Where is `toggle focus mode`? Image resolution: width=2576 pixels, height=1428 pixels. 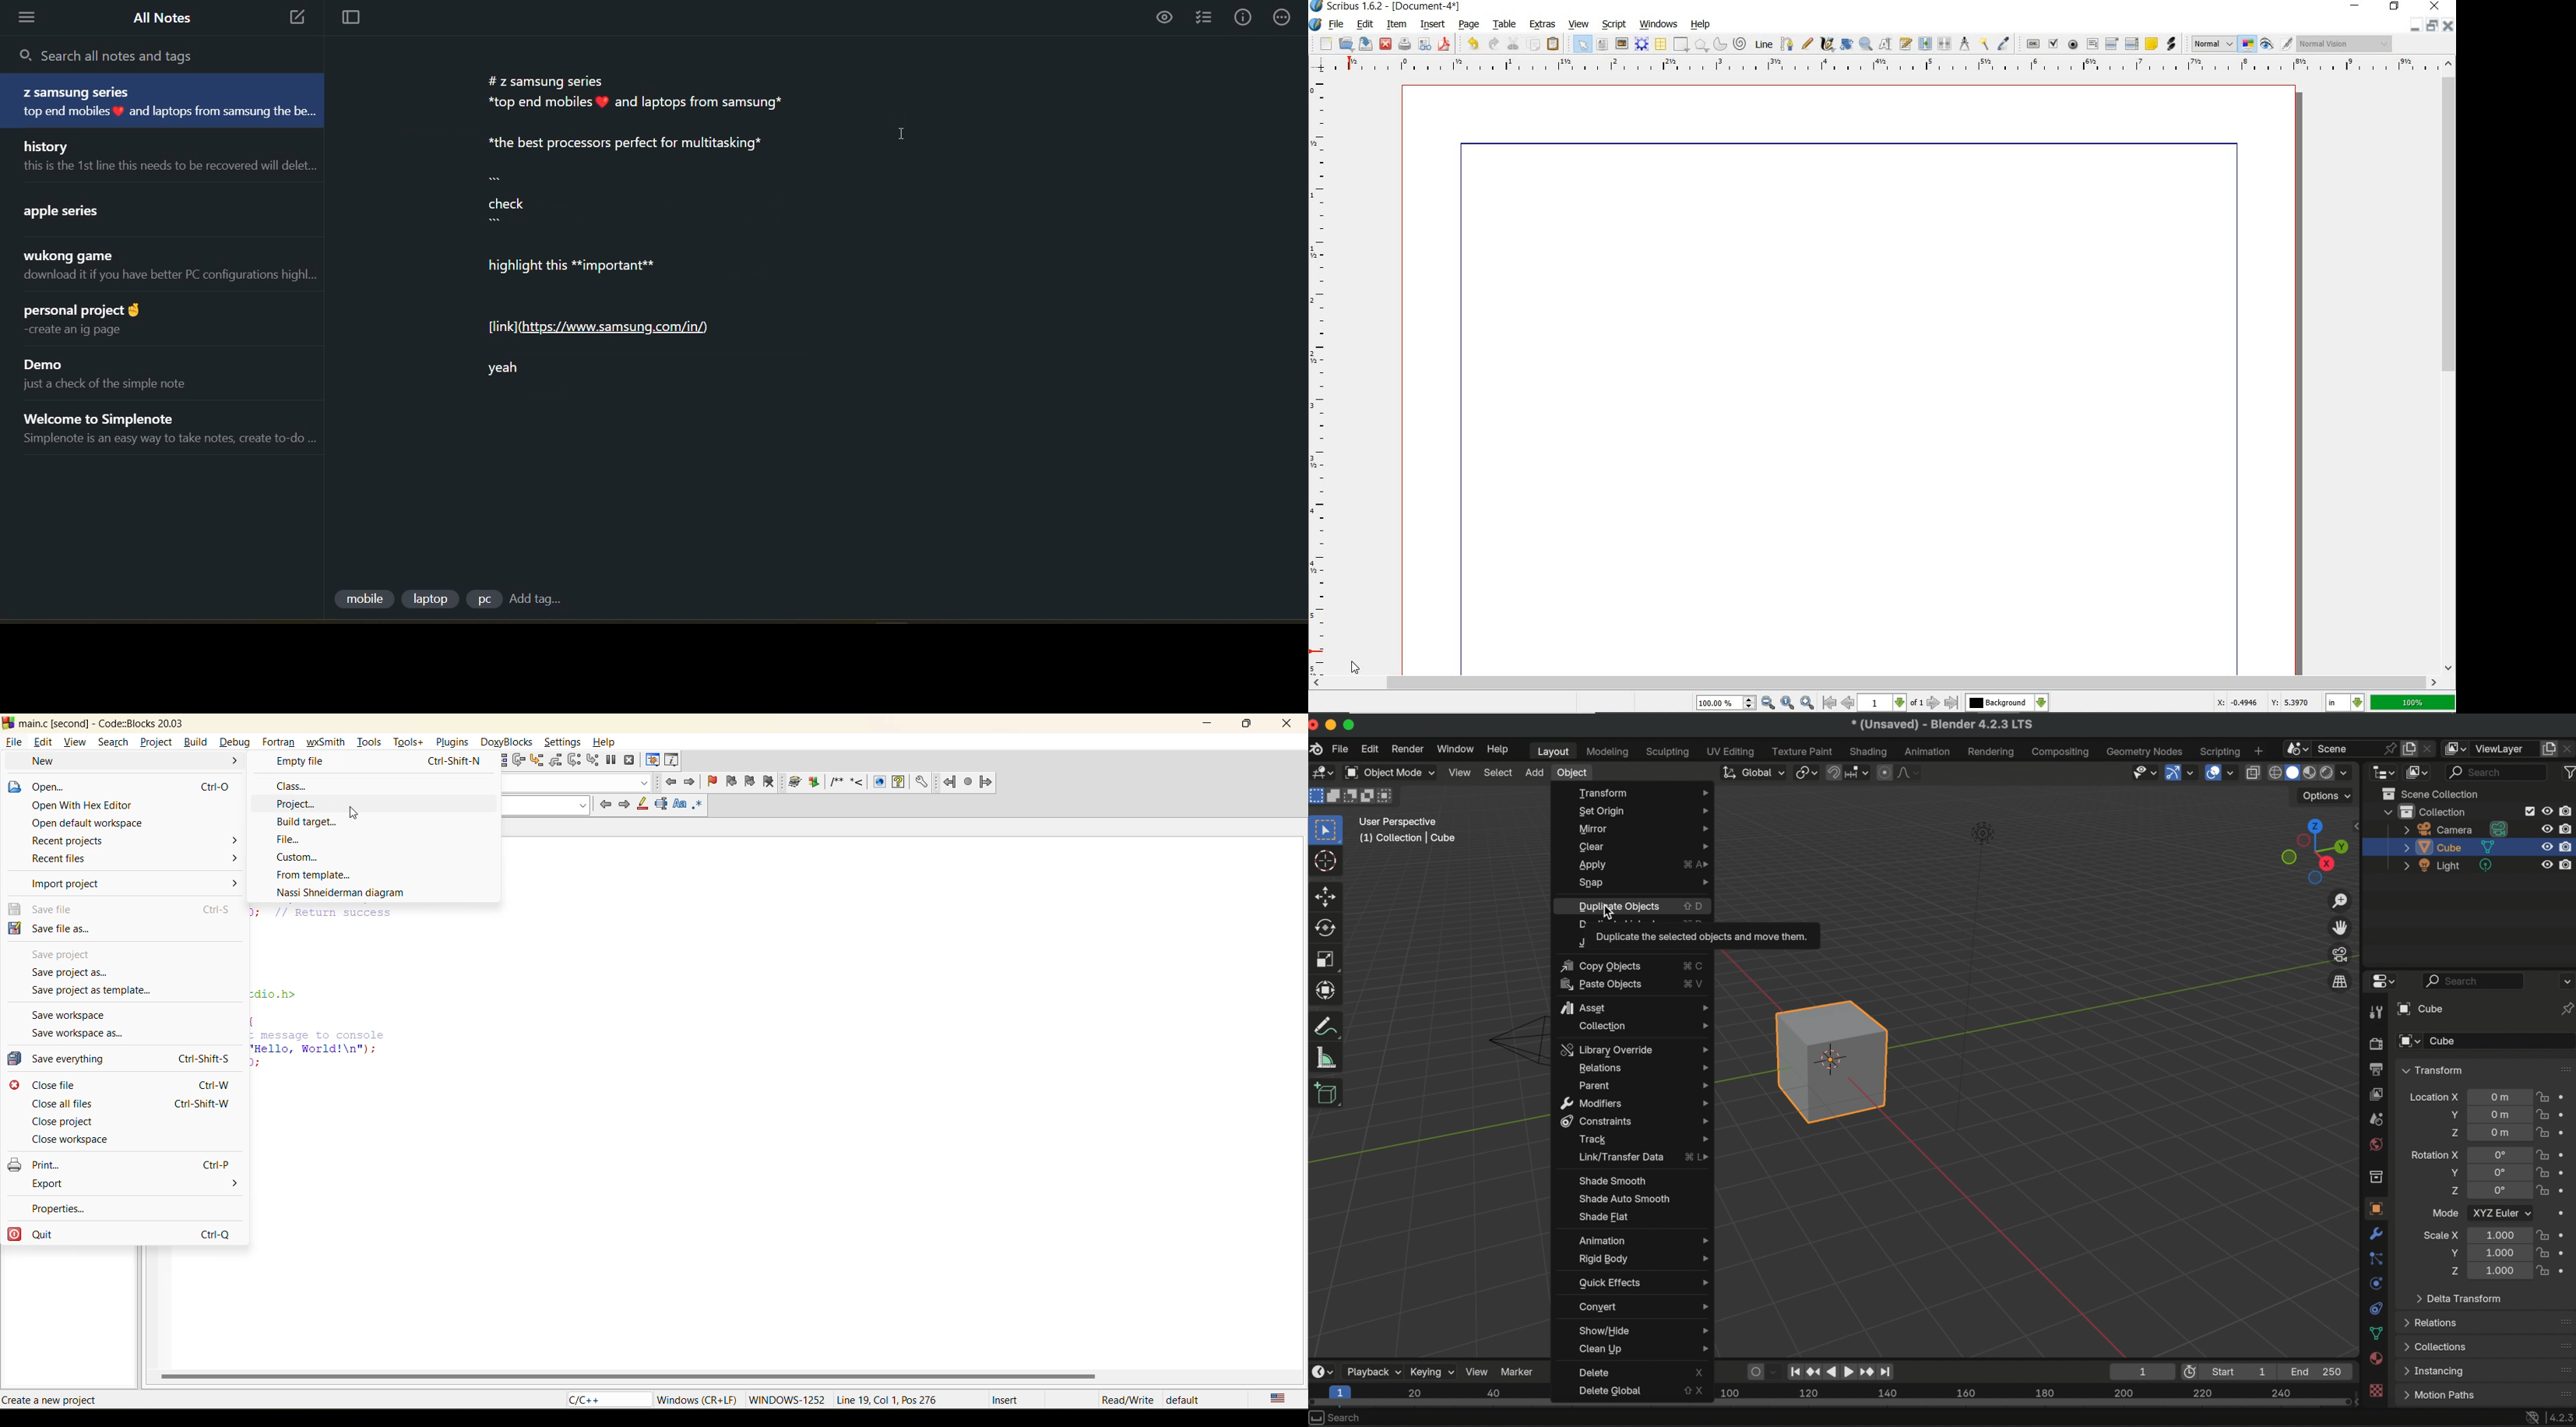
toggle focus mode is located at coordinates (345, 19).